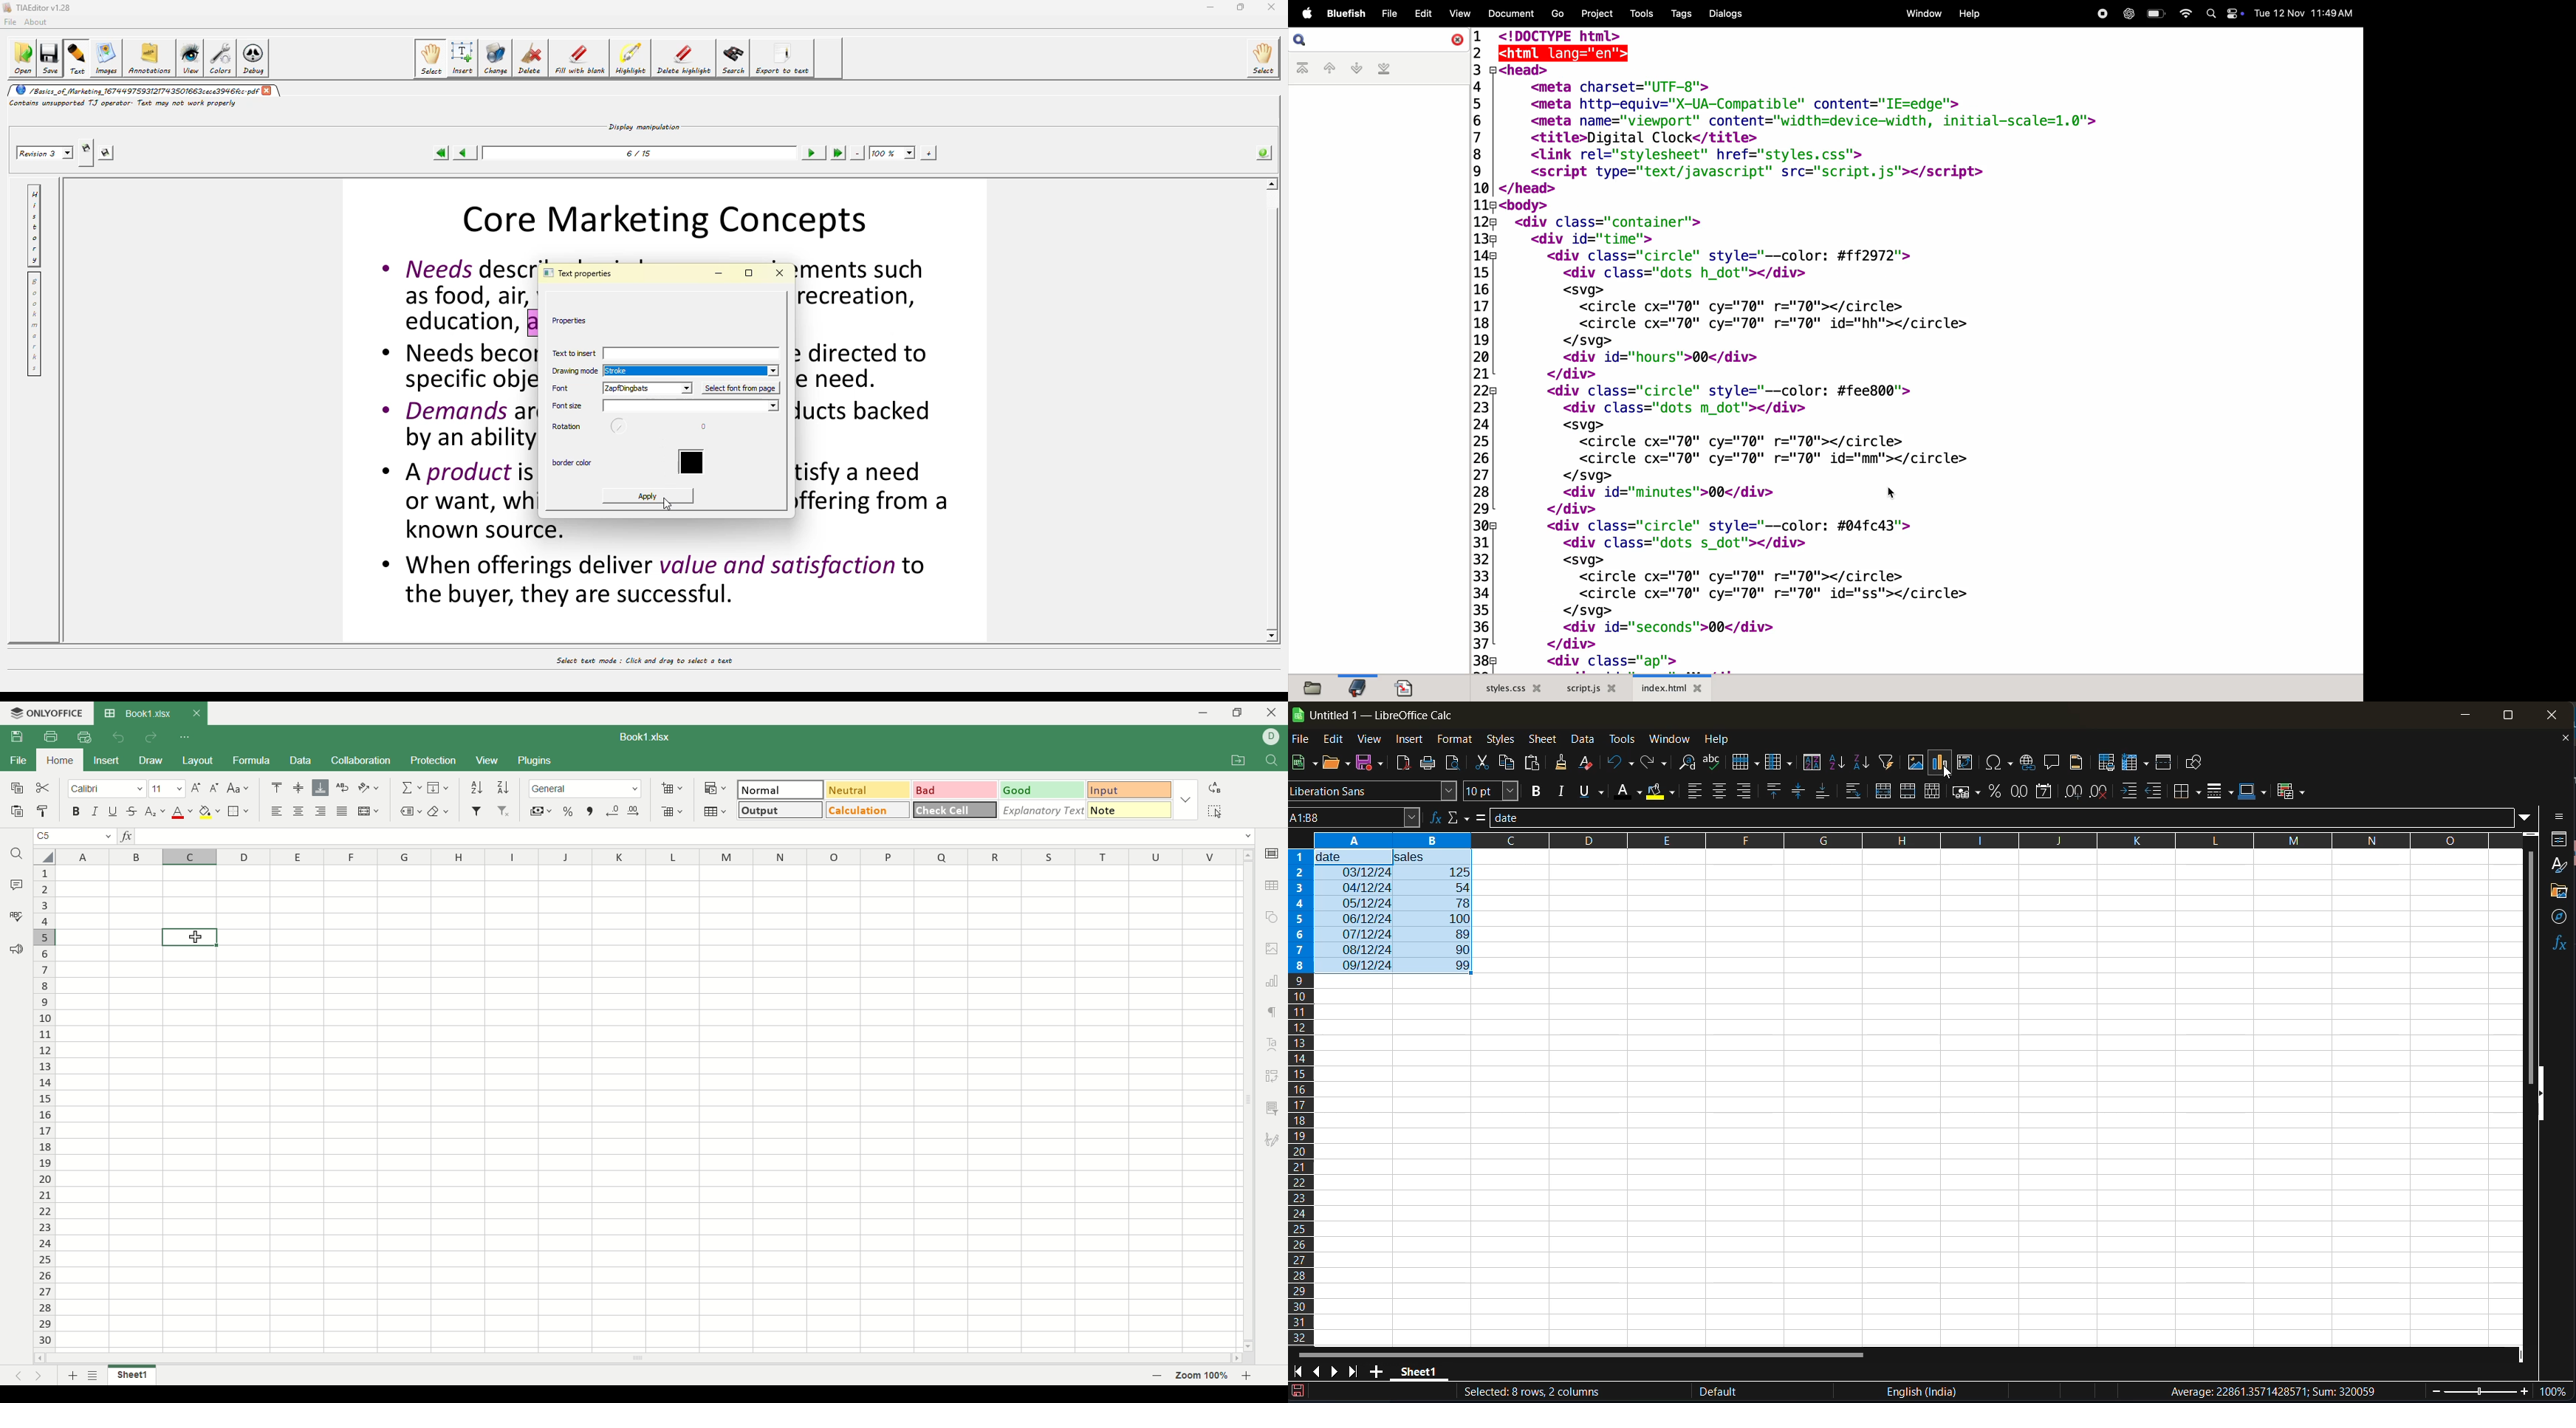  What do you see at coordinates (2283, 1394) in the screenshot?
I see `average, sum of cells` at bounding box center [2283, 1394].